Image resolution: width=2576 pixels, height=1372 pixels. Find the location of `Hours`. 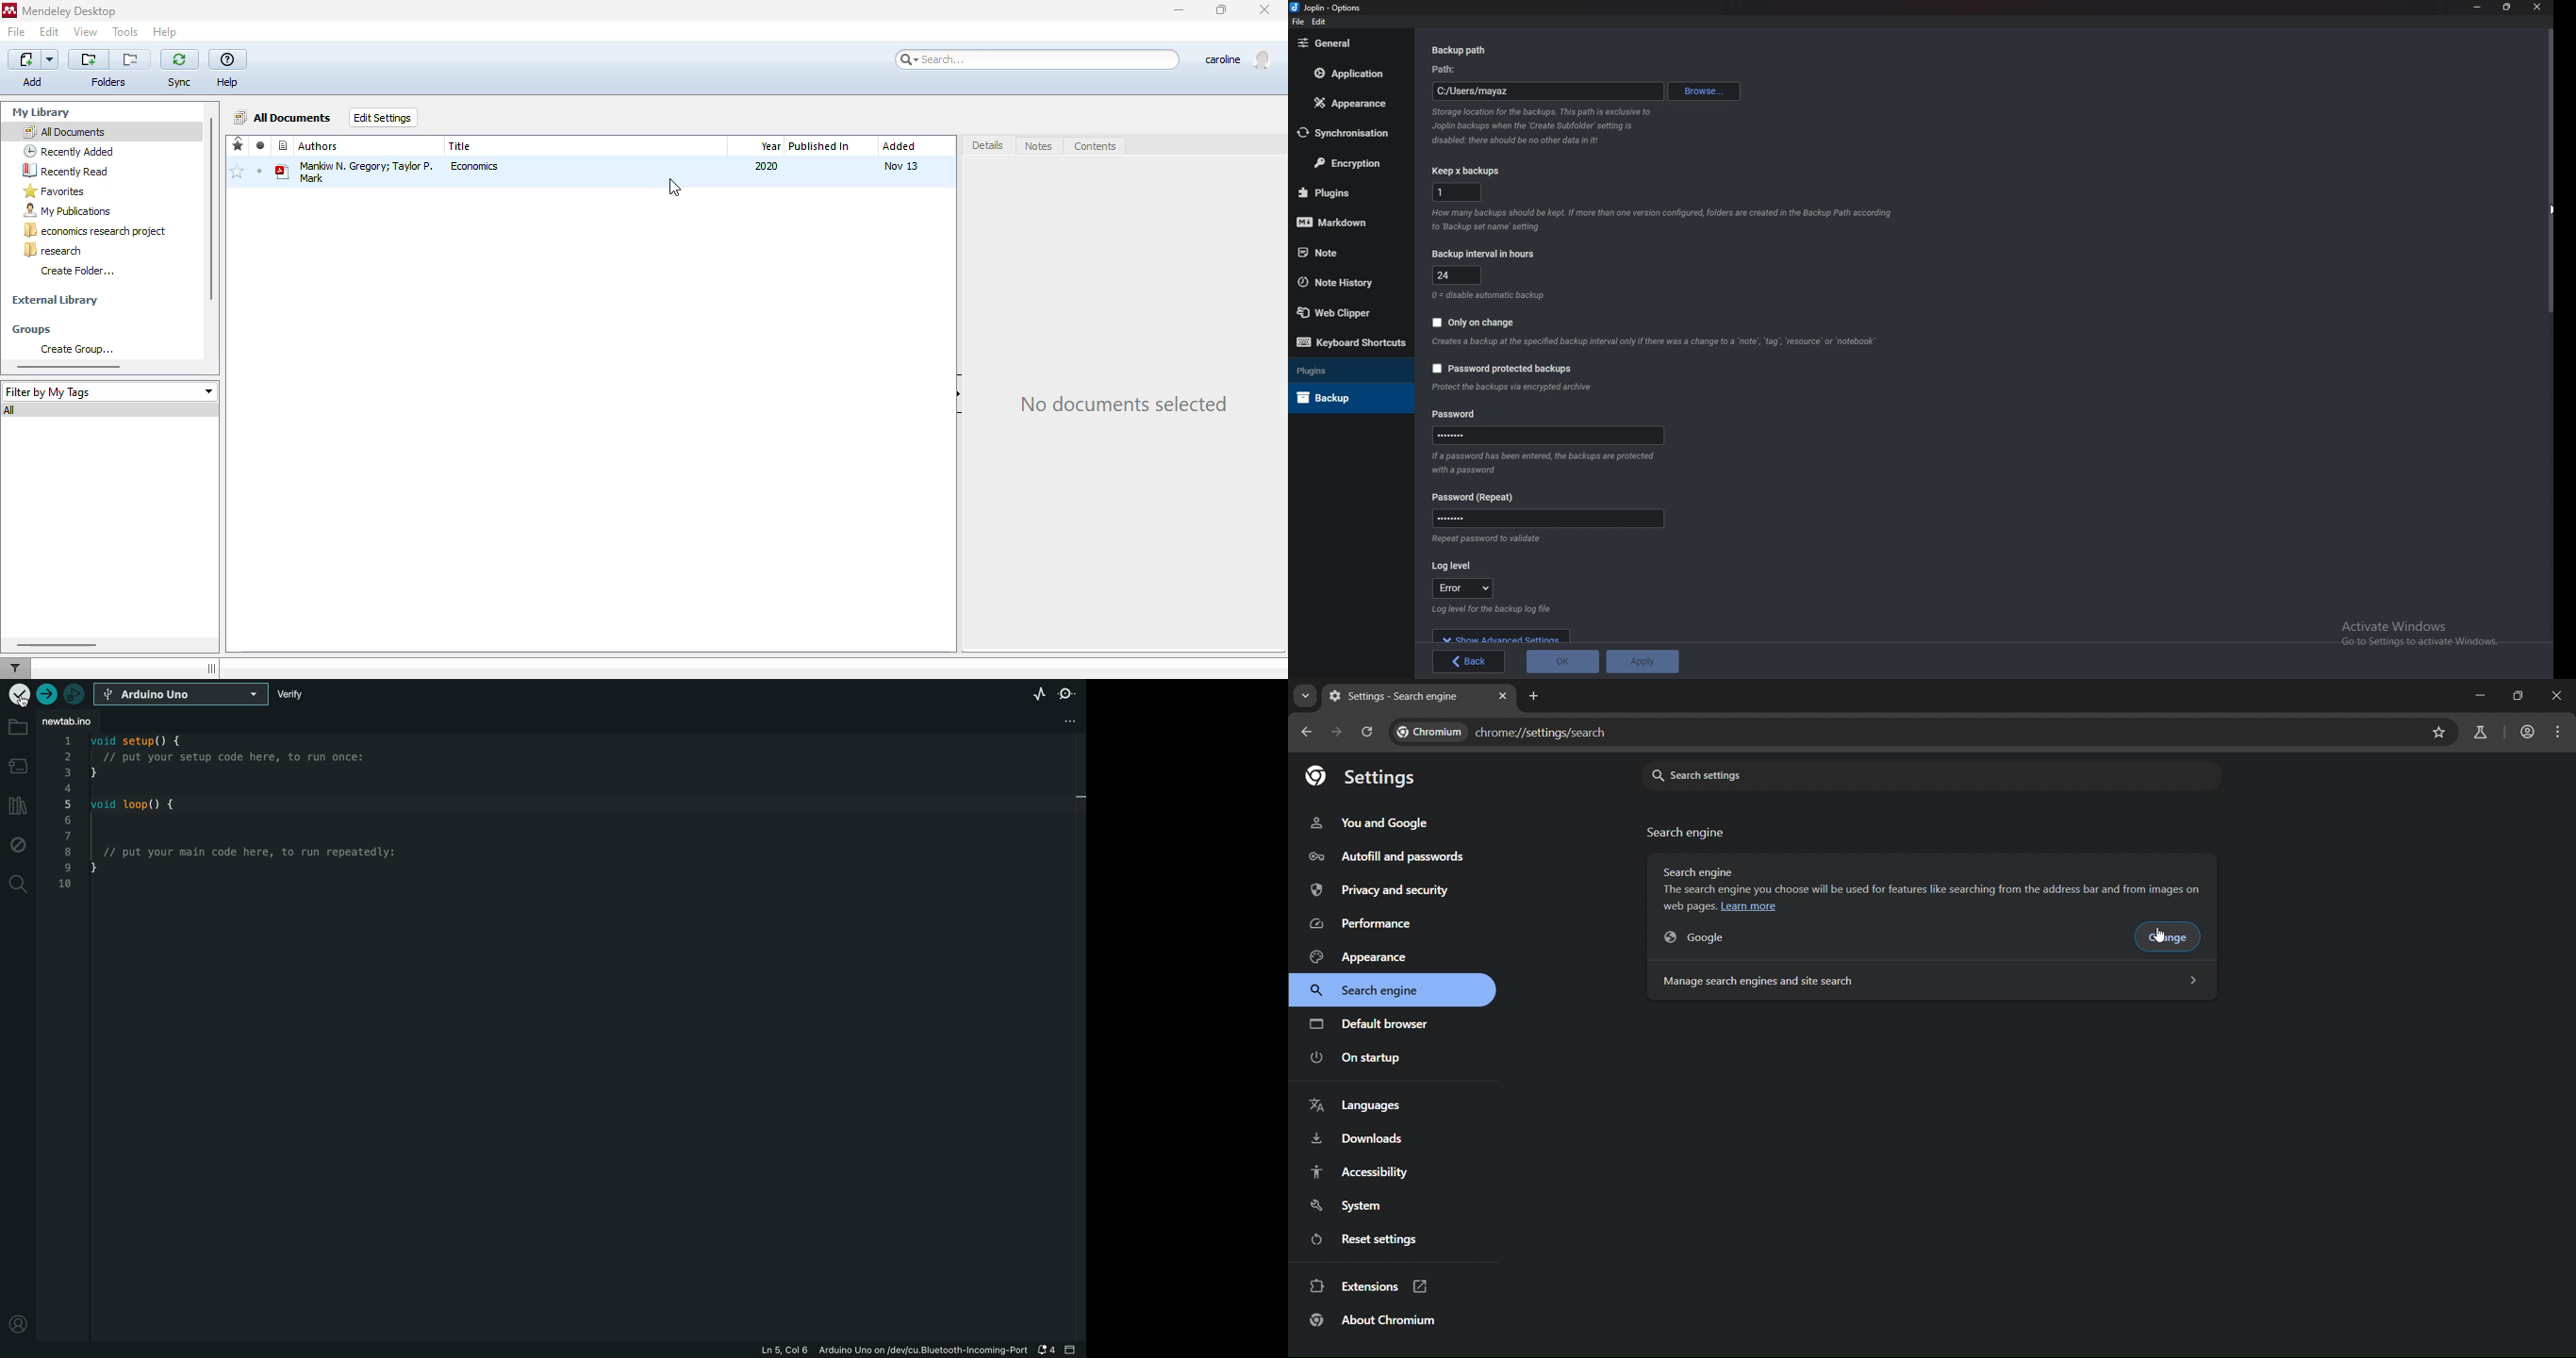

Hours is located at coordinates (1459, 274).